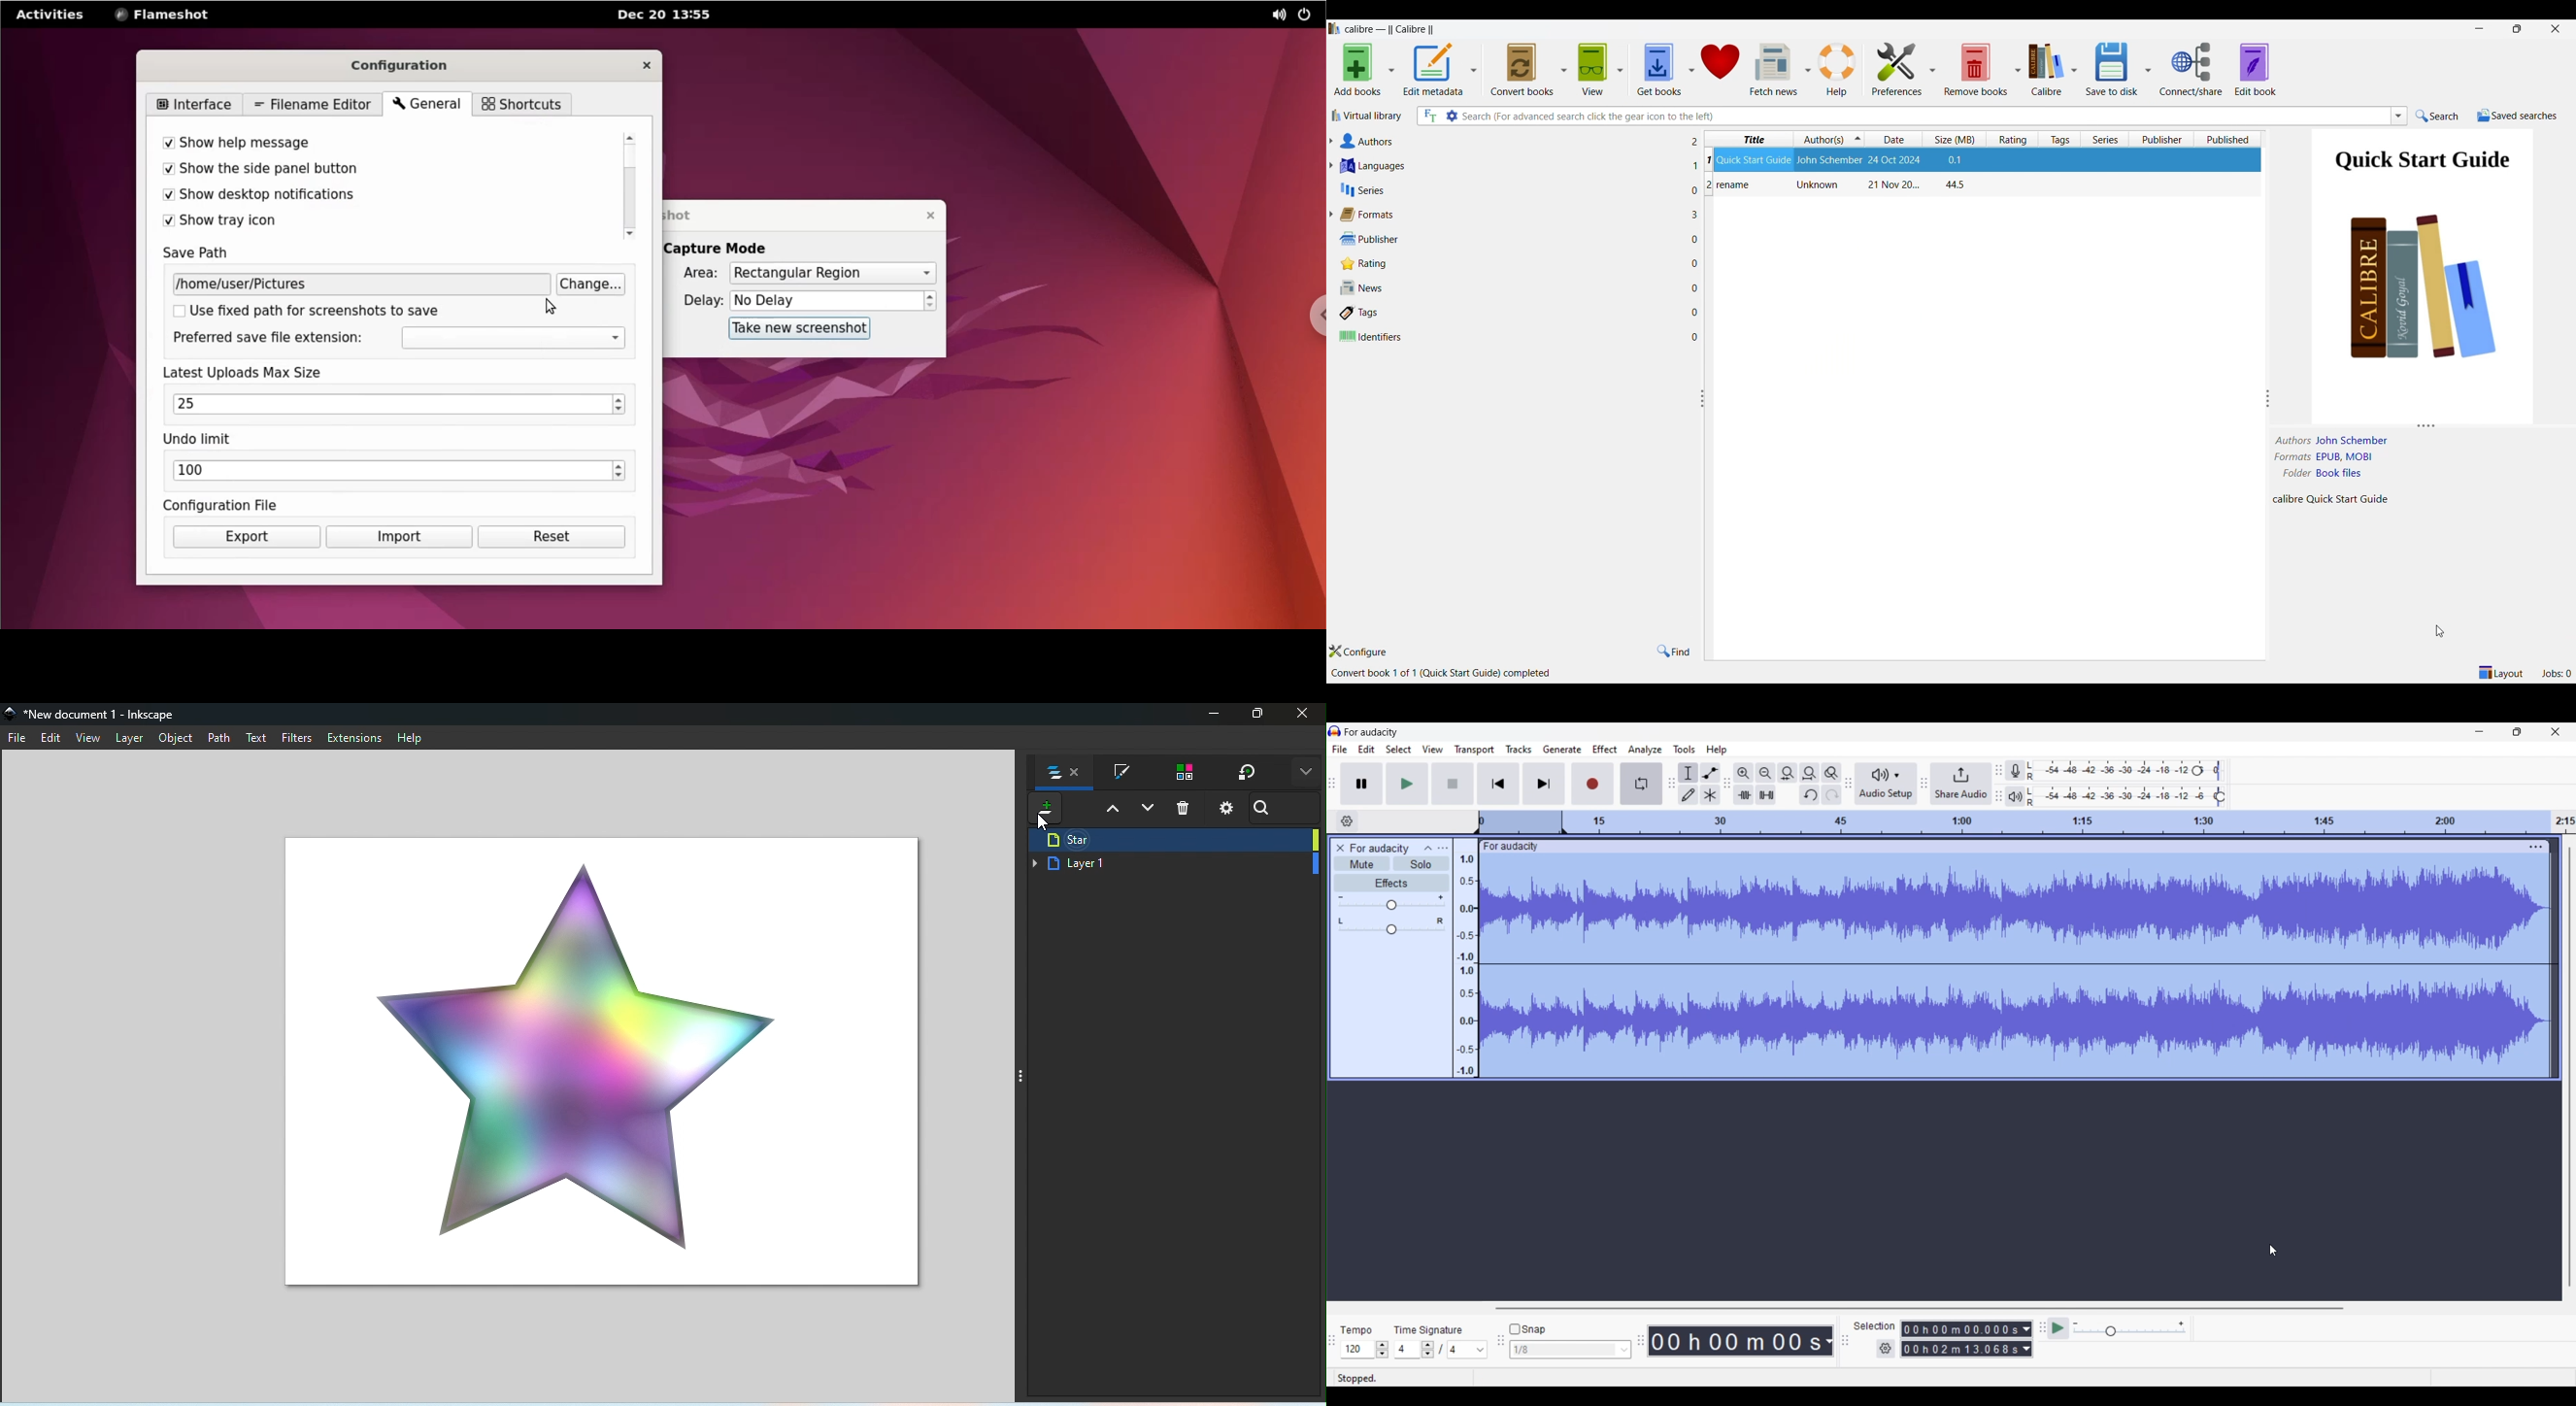  Describe the element at coordinates (1513, 264) in the screenshot. I see `Rating` at that location.